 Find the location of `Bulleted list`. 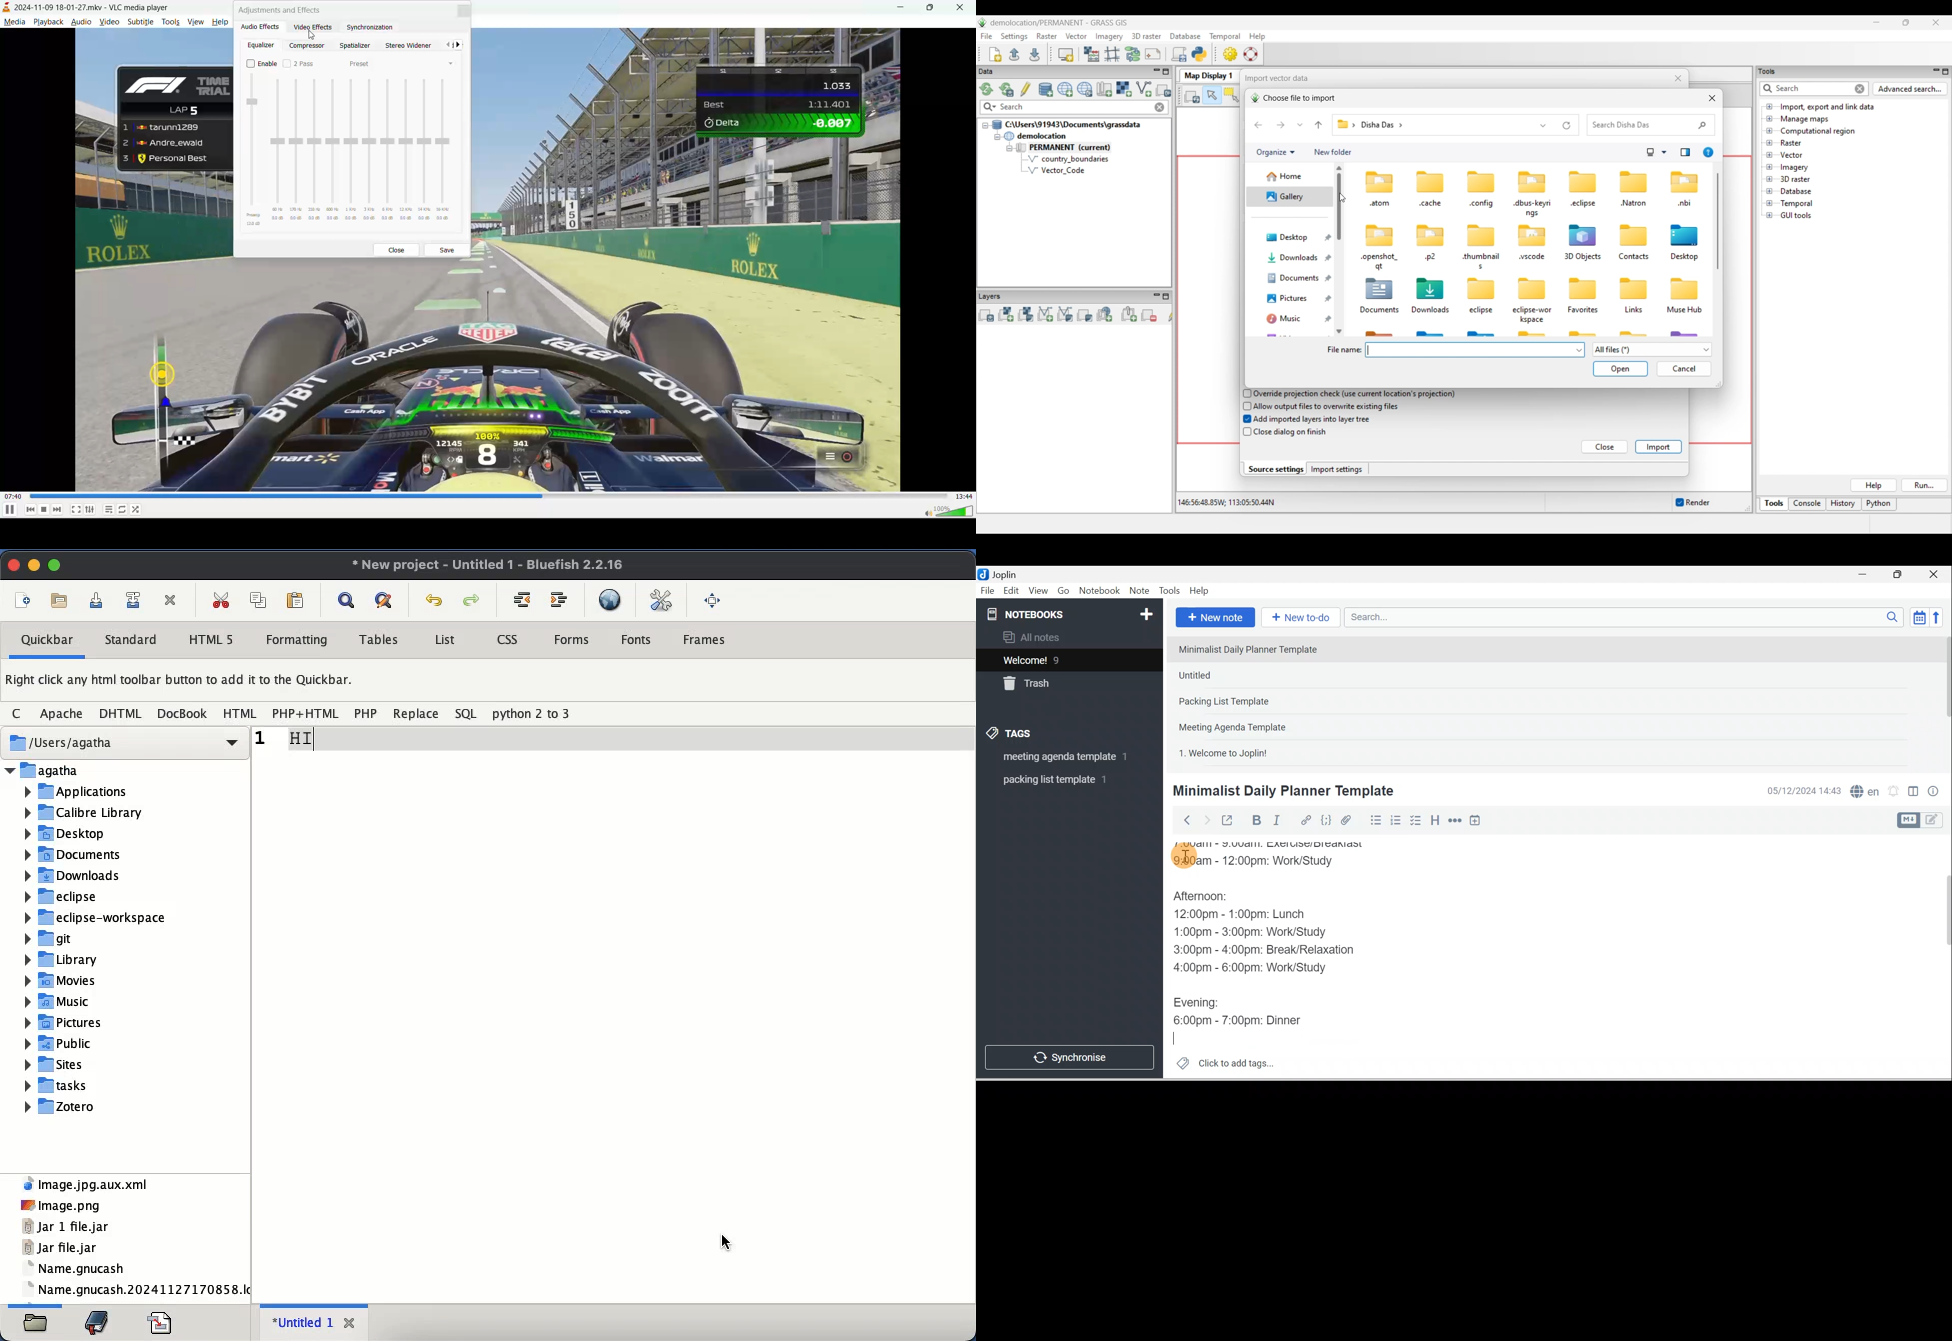

Bulleted list is located at coordinates (1374, 820).